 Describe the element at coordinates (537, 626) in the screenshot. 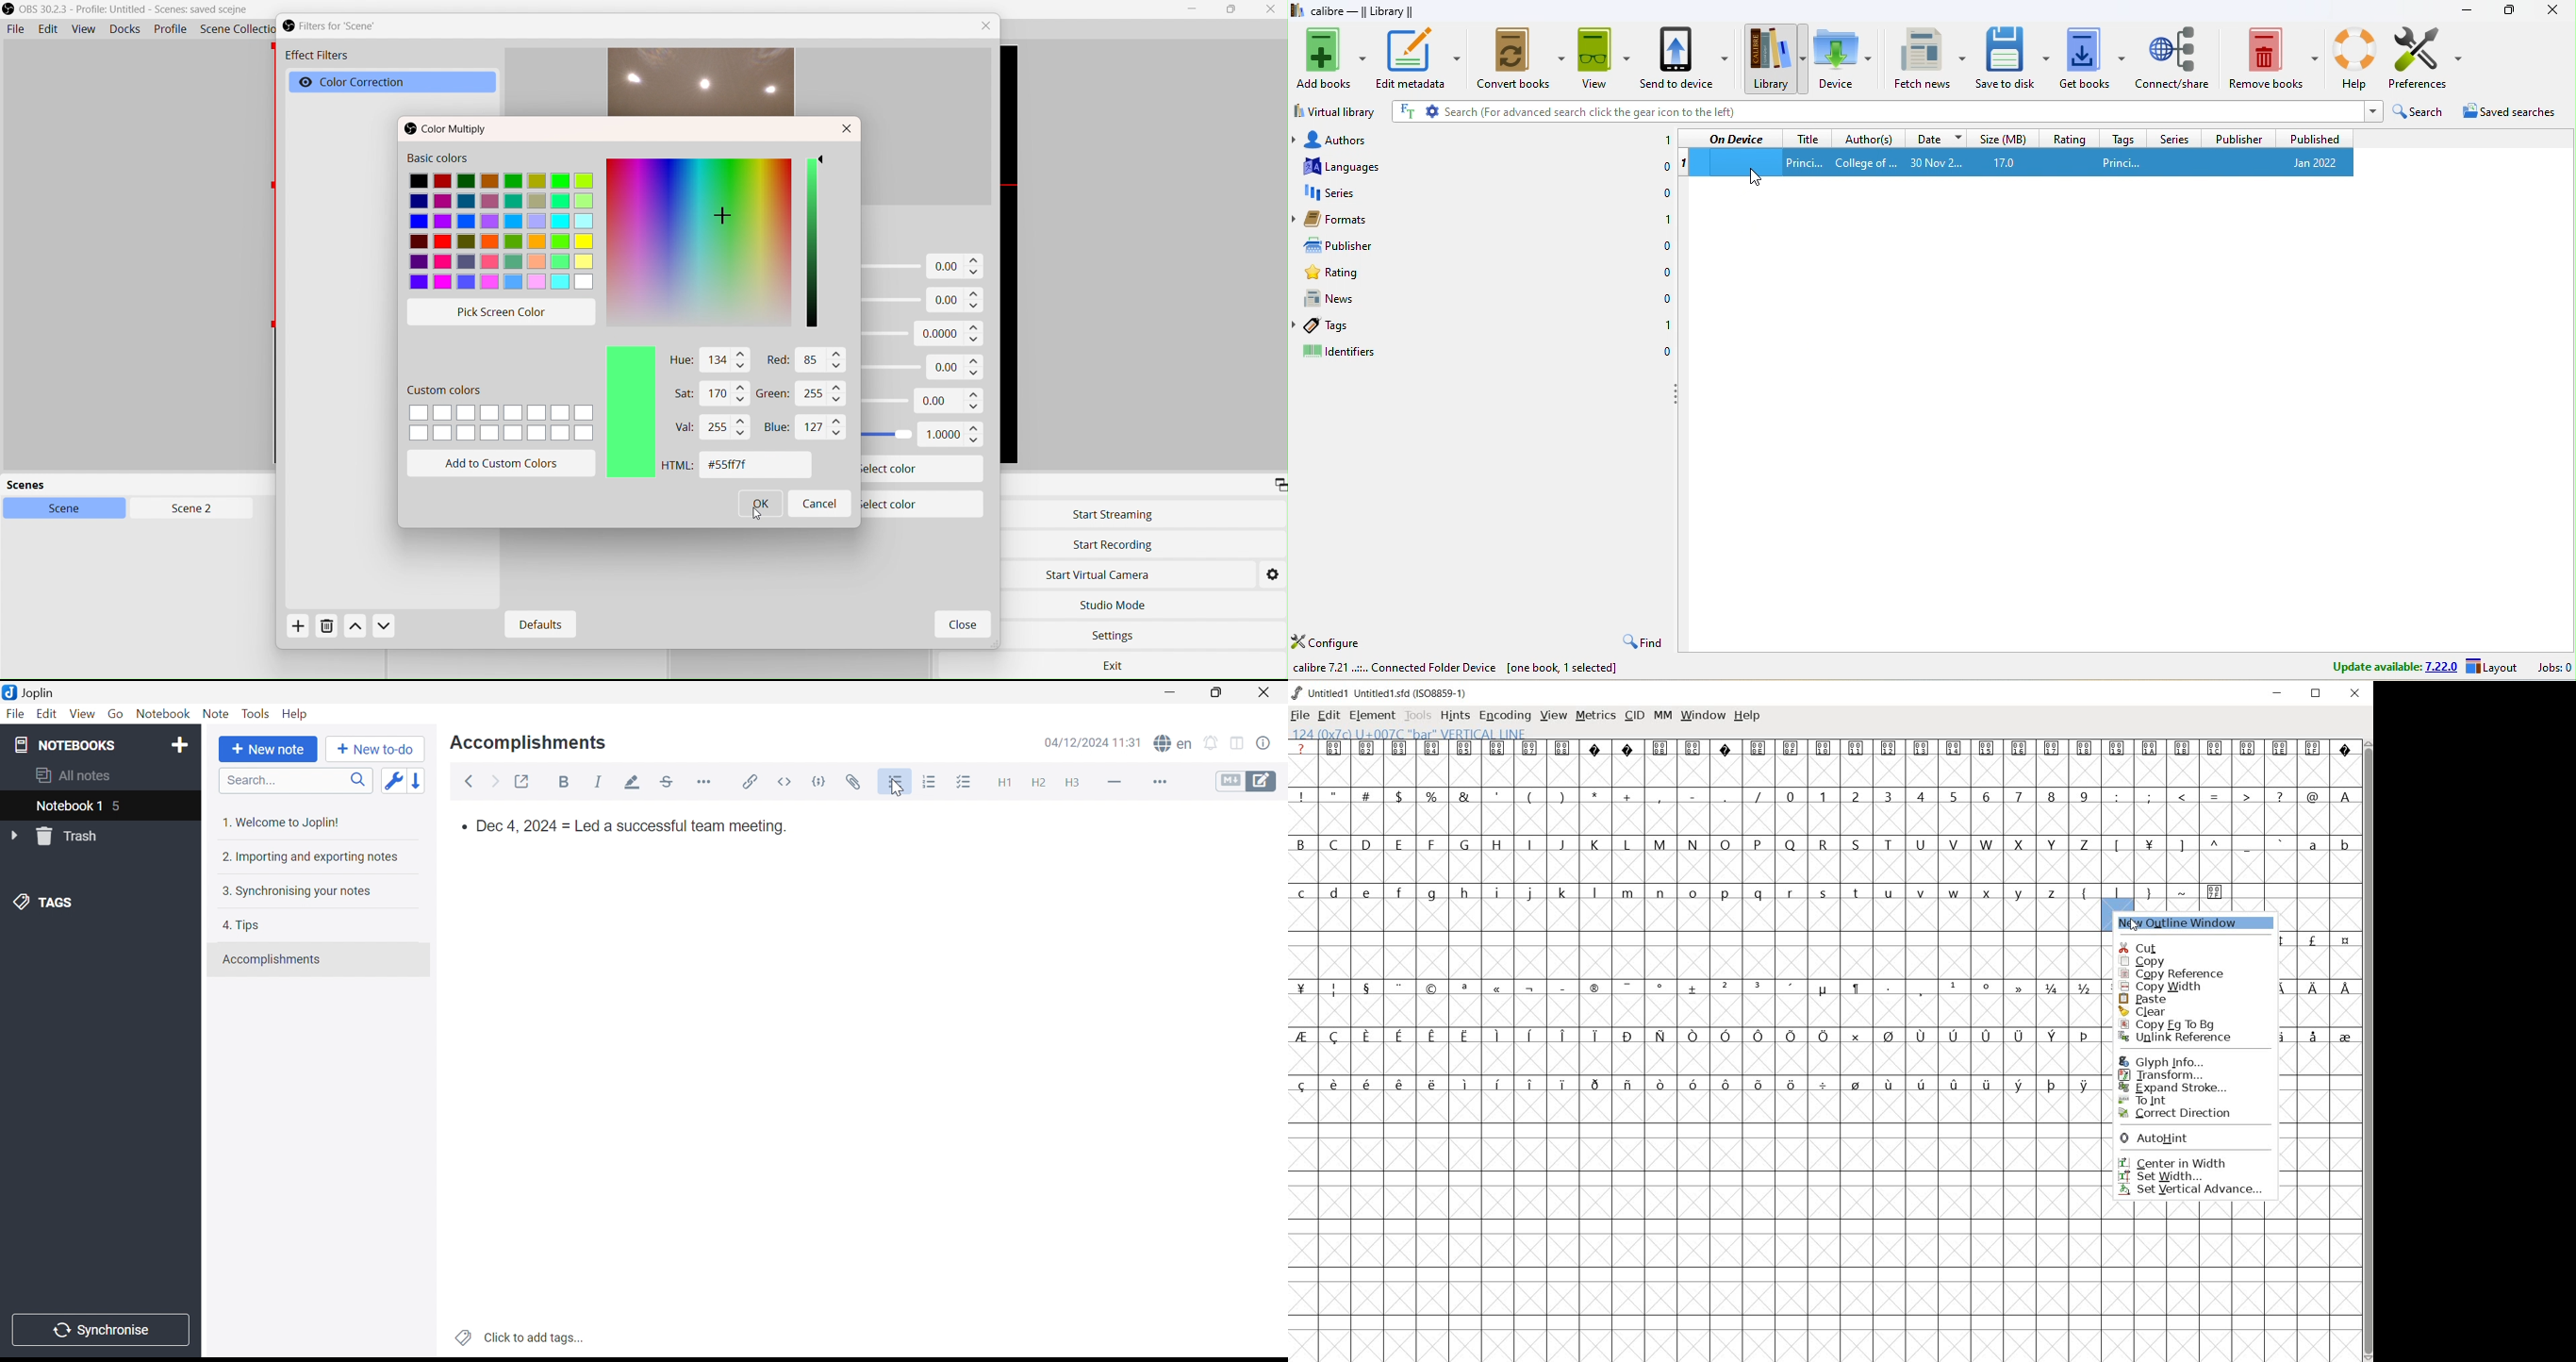

I see `Defaults` at that location.